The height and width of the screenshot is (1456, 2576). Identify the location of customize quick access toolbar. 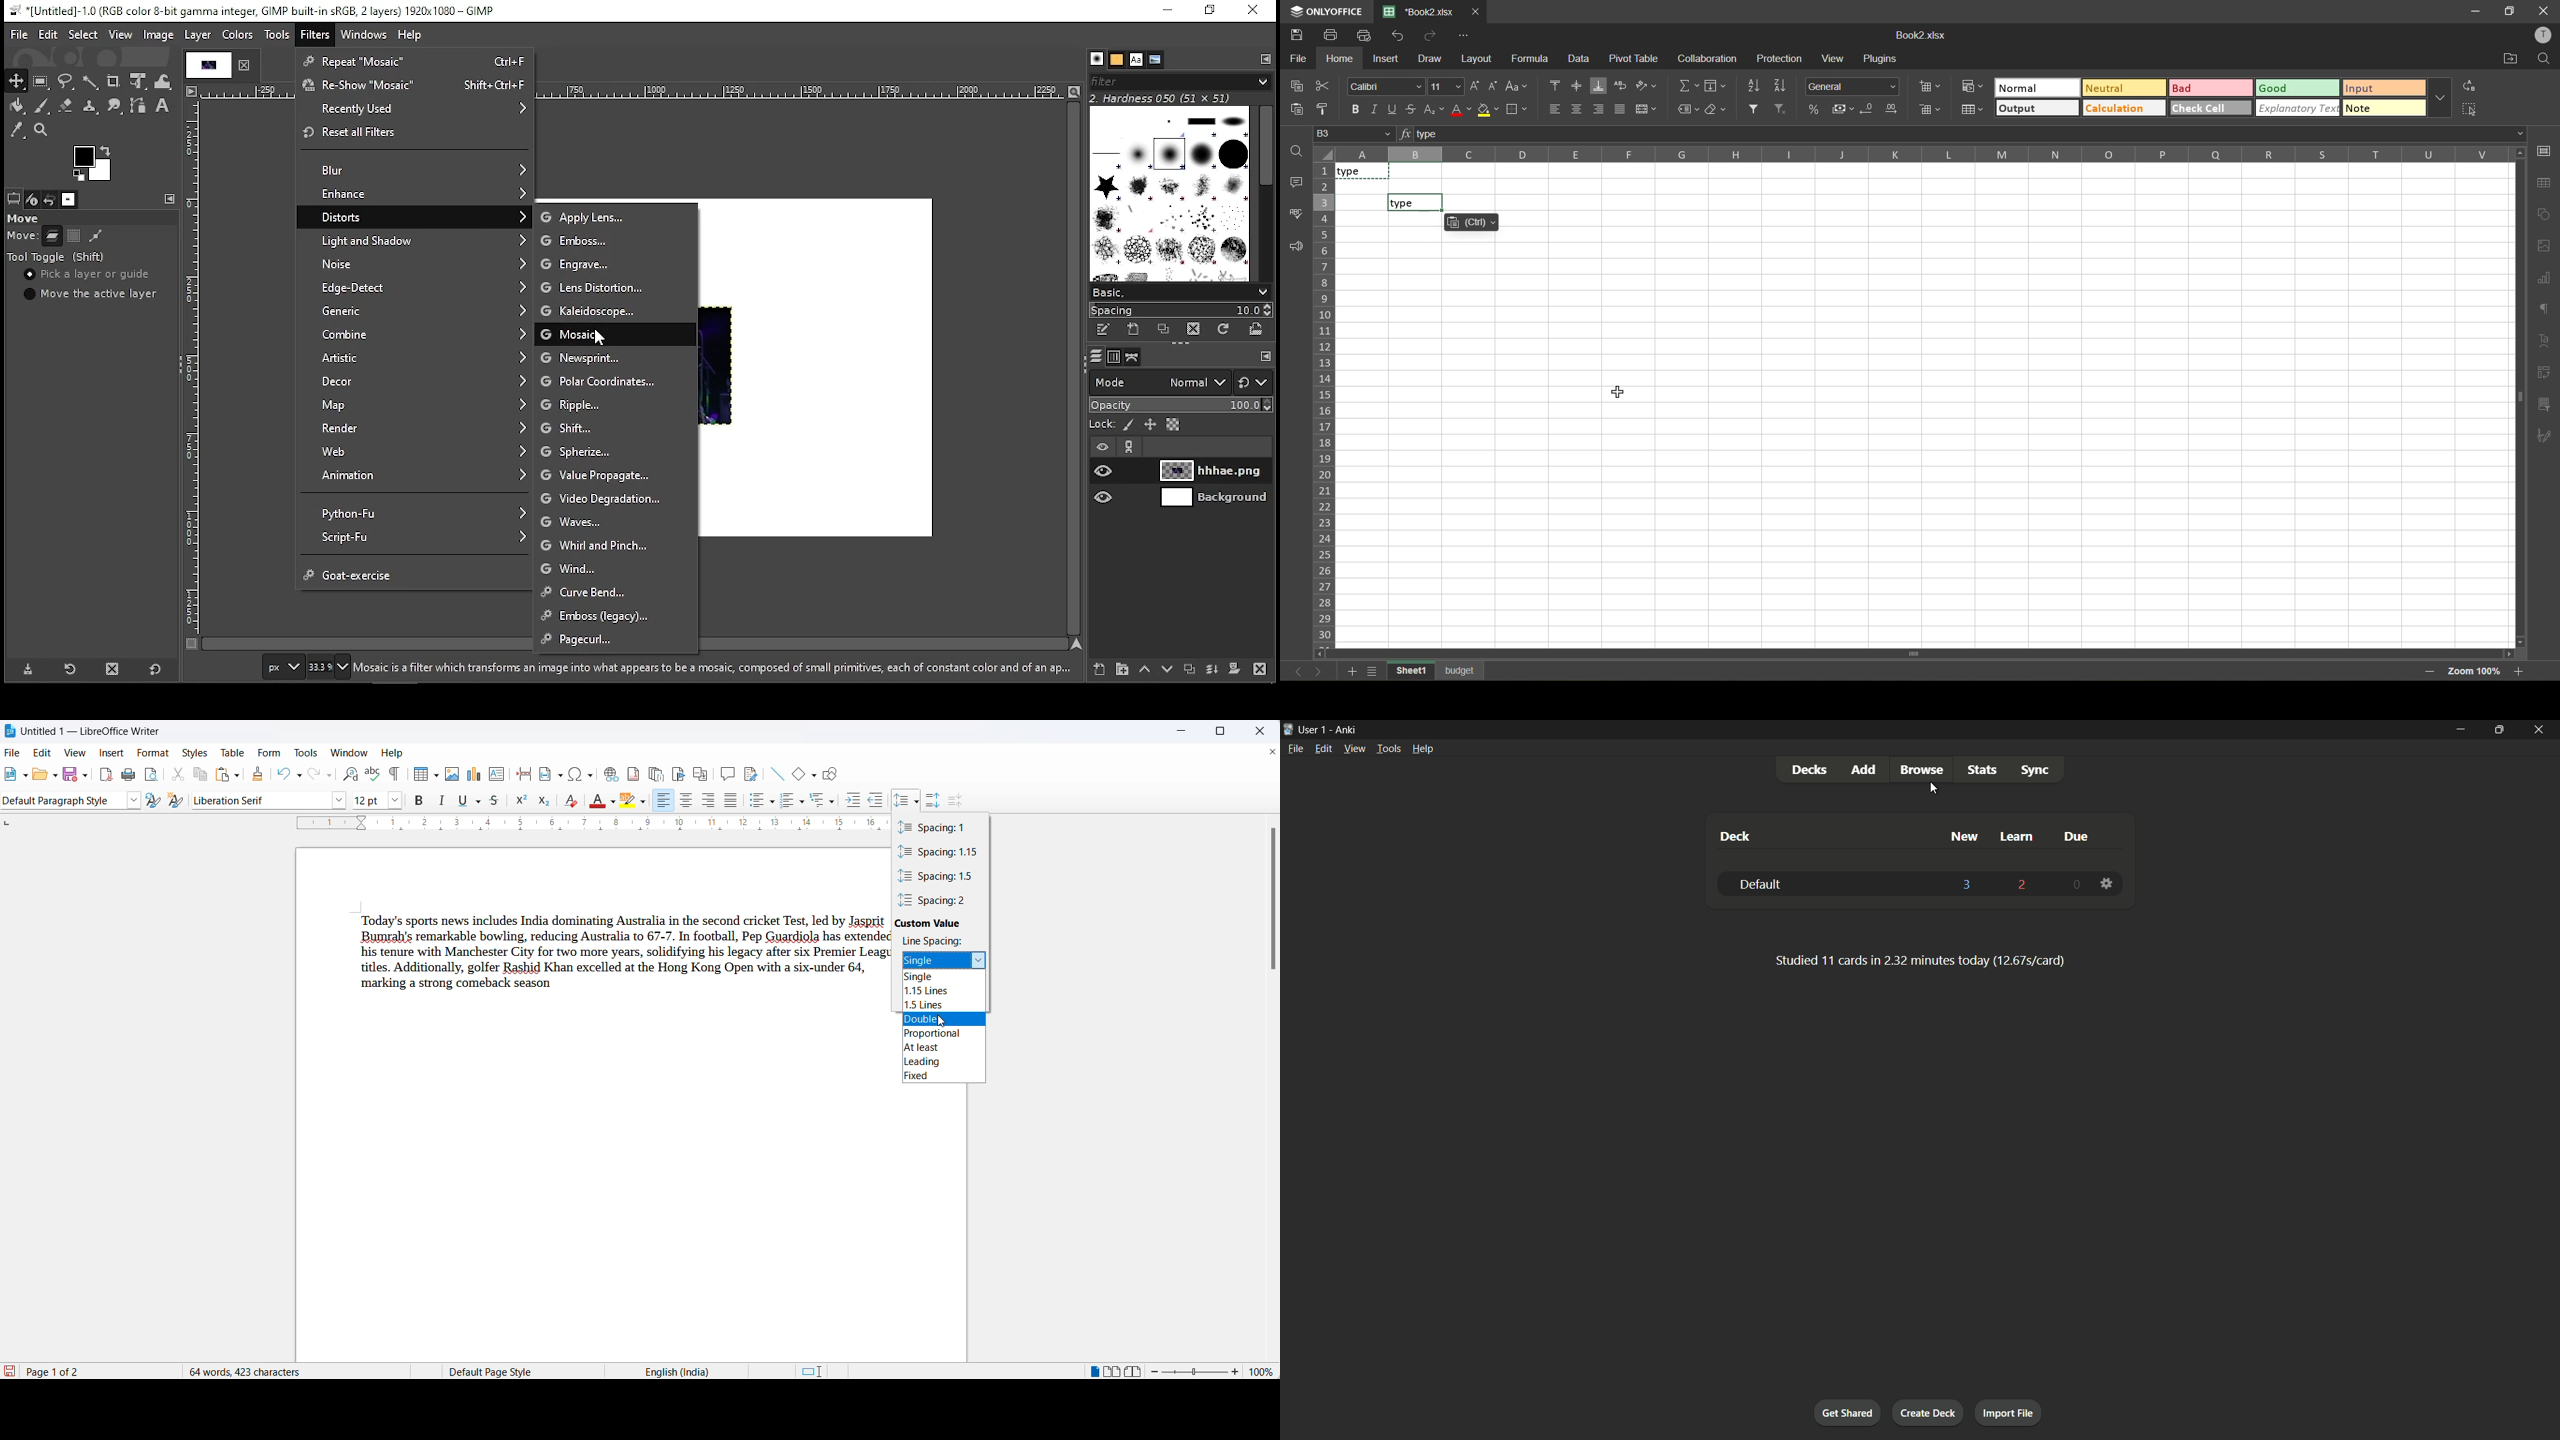
(1463, 37).